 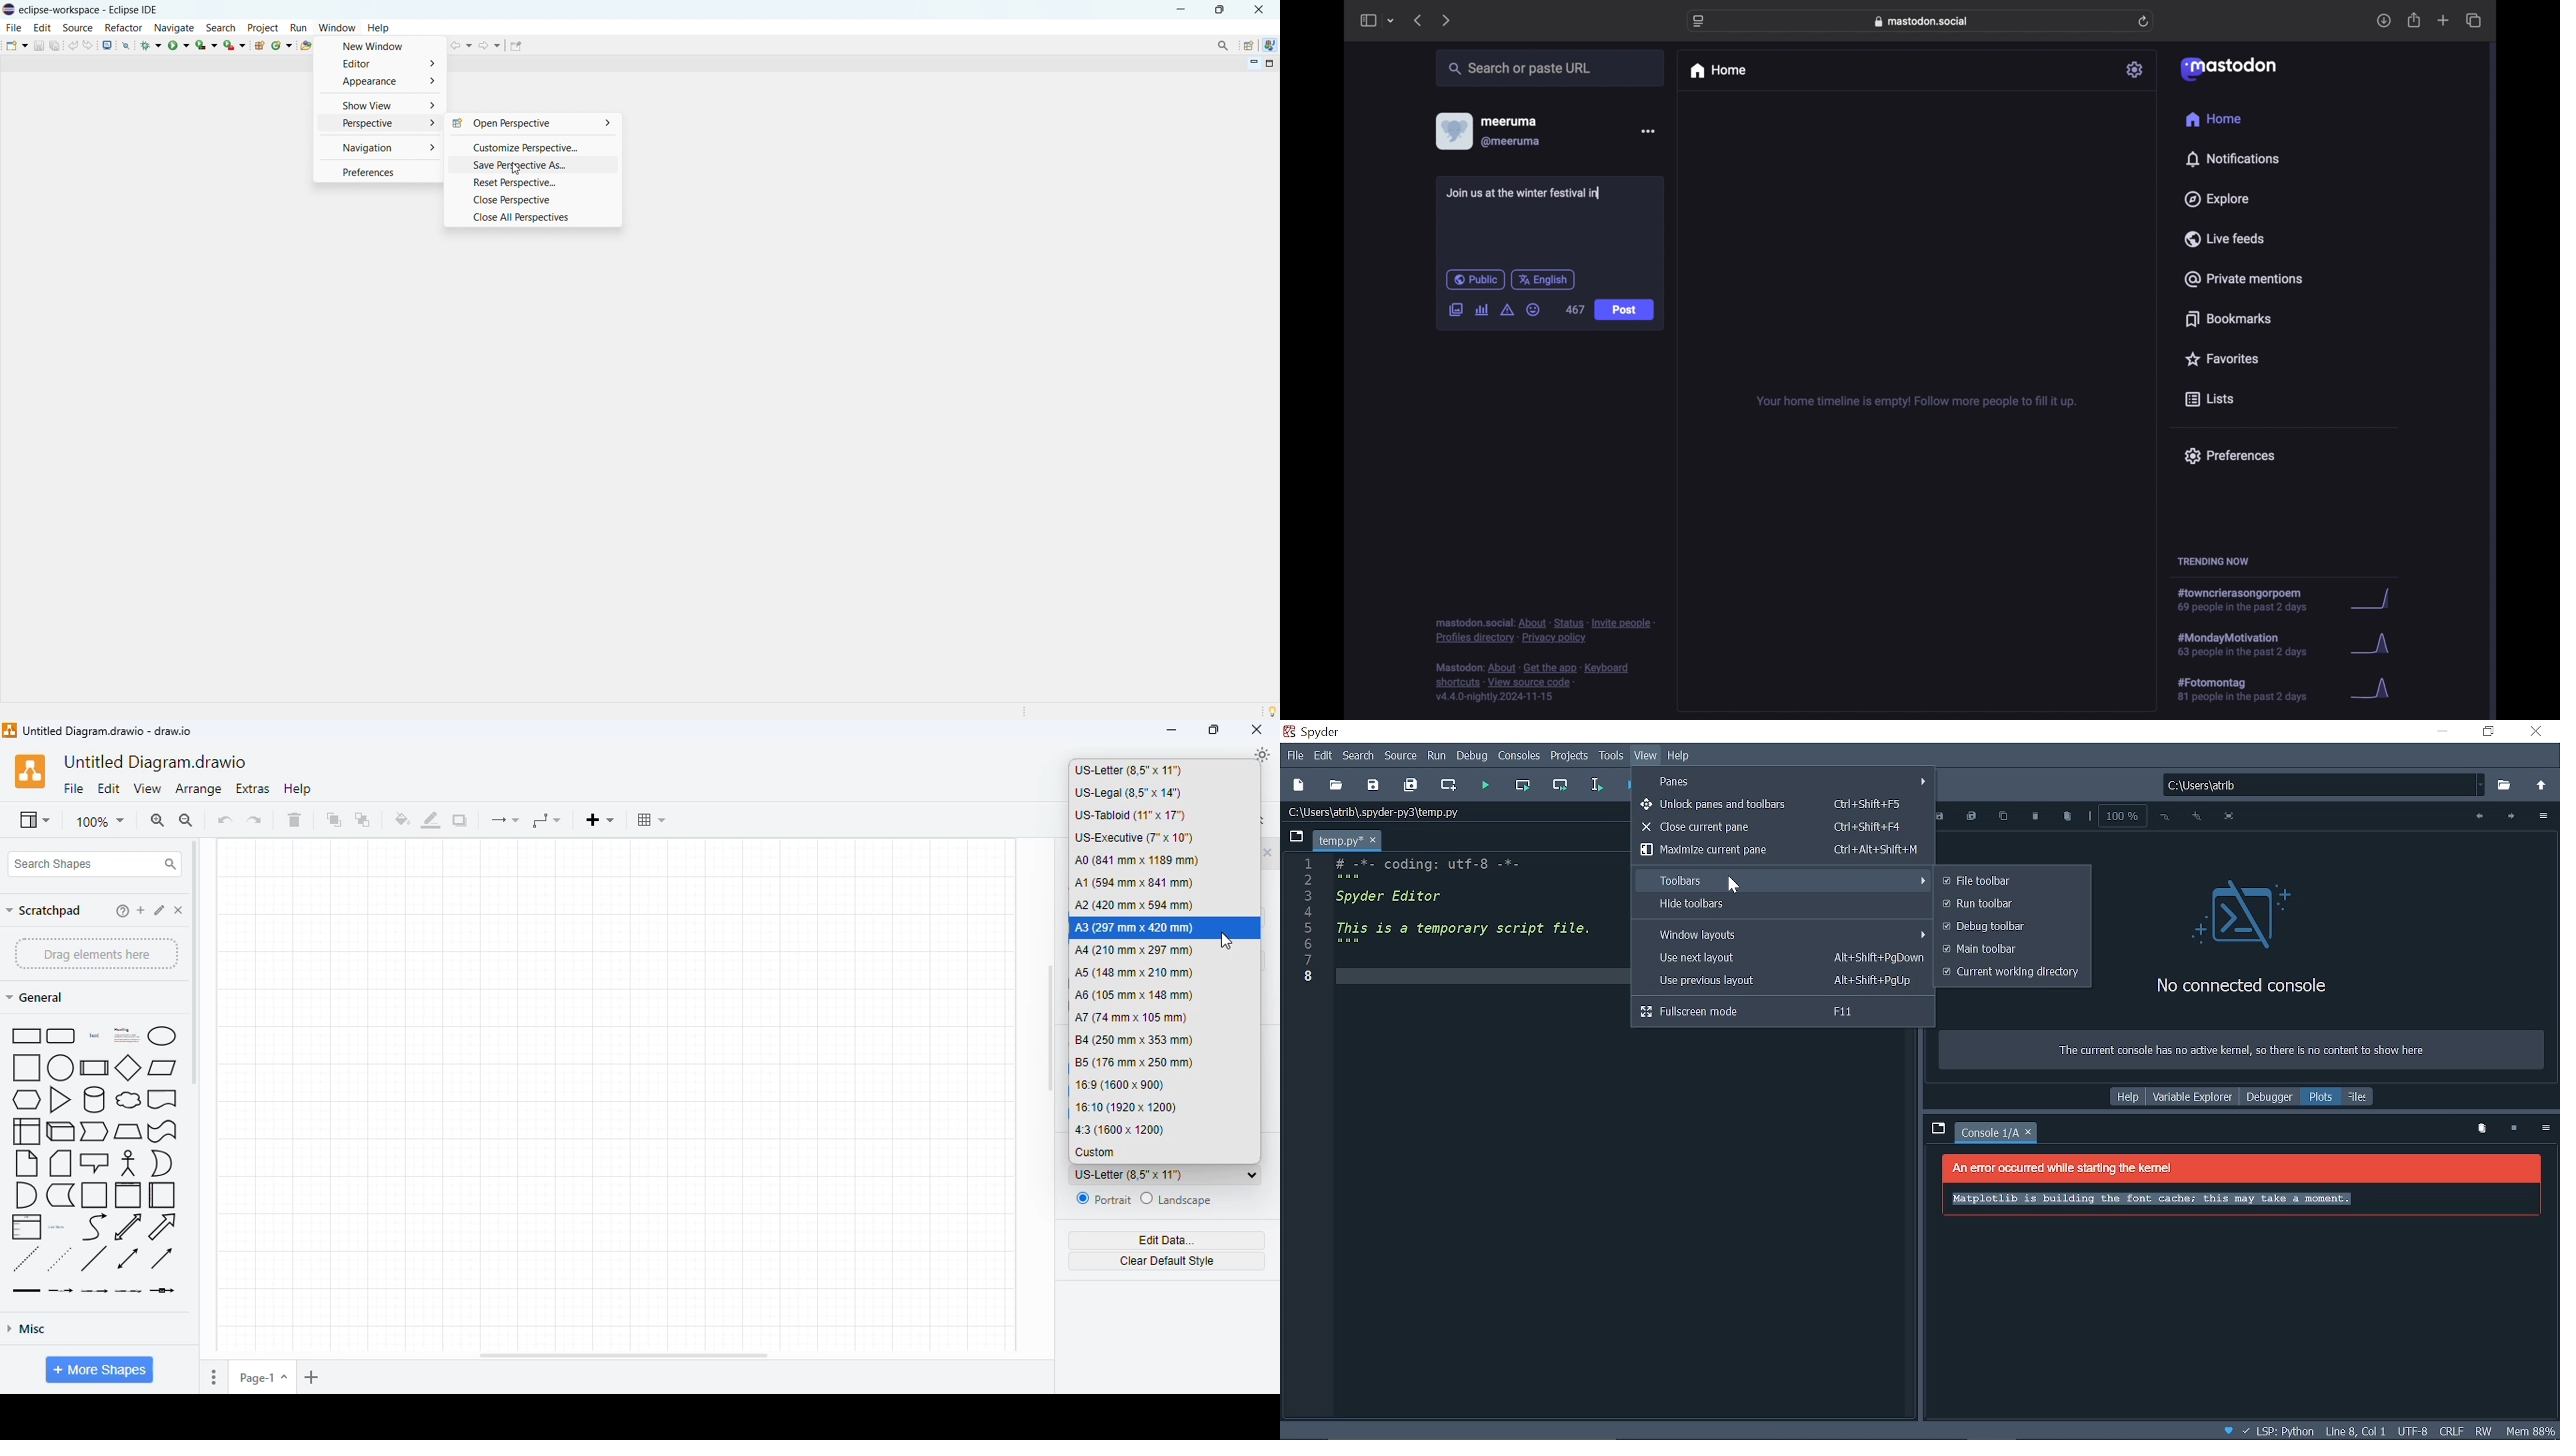 What do you see at coordinates (1122, 1130) in the screenshot?
I see `4:3` at bounding box center [1122, 1130].